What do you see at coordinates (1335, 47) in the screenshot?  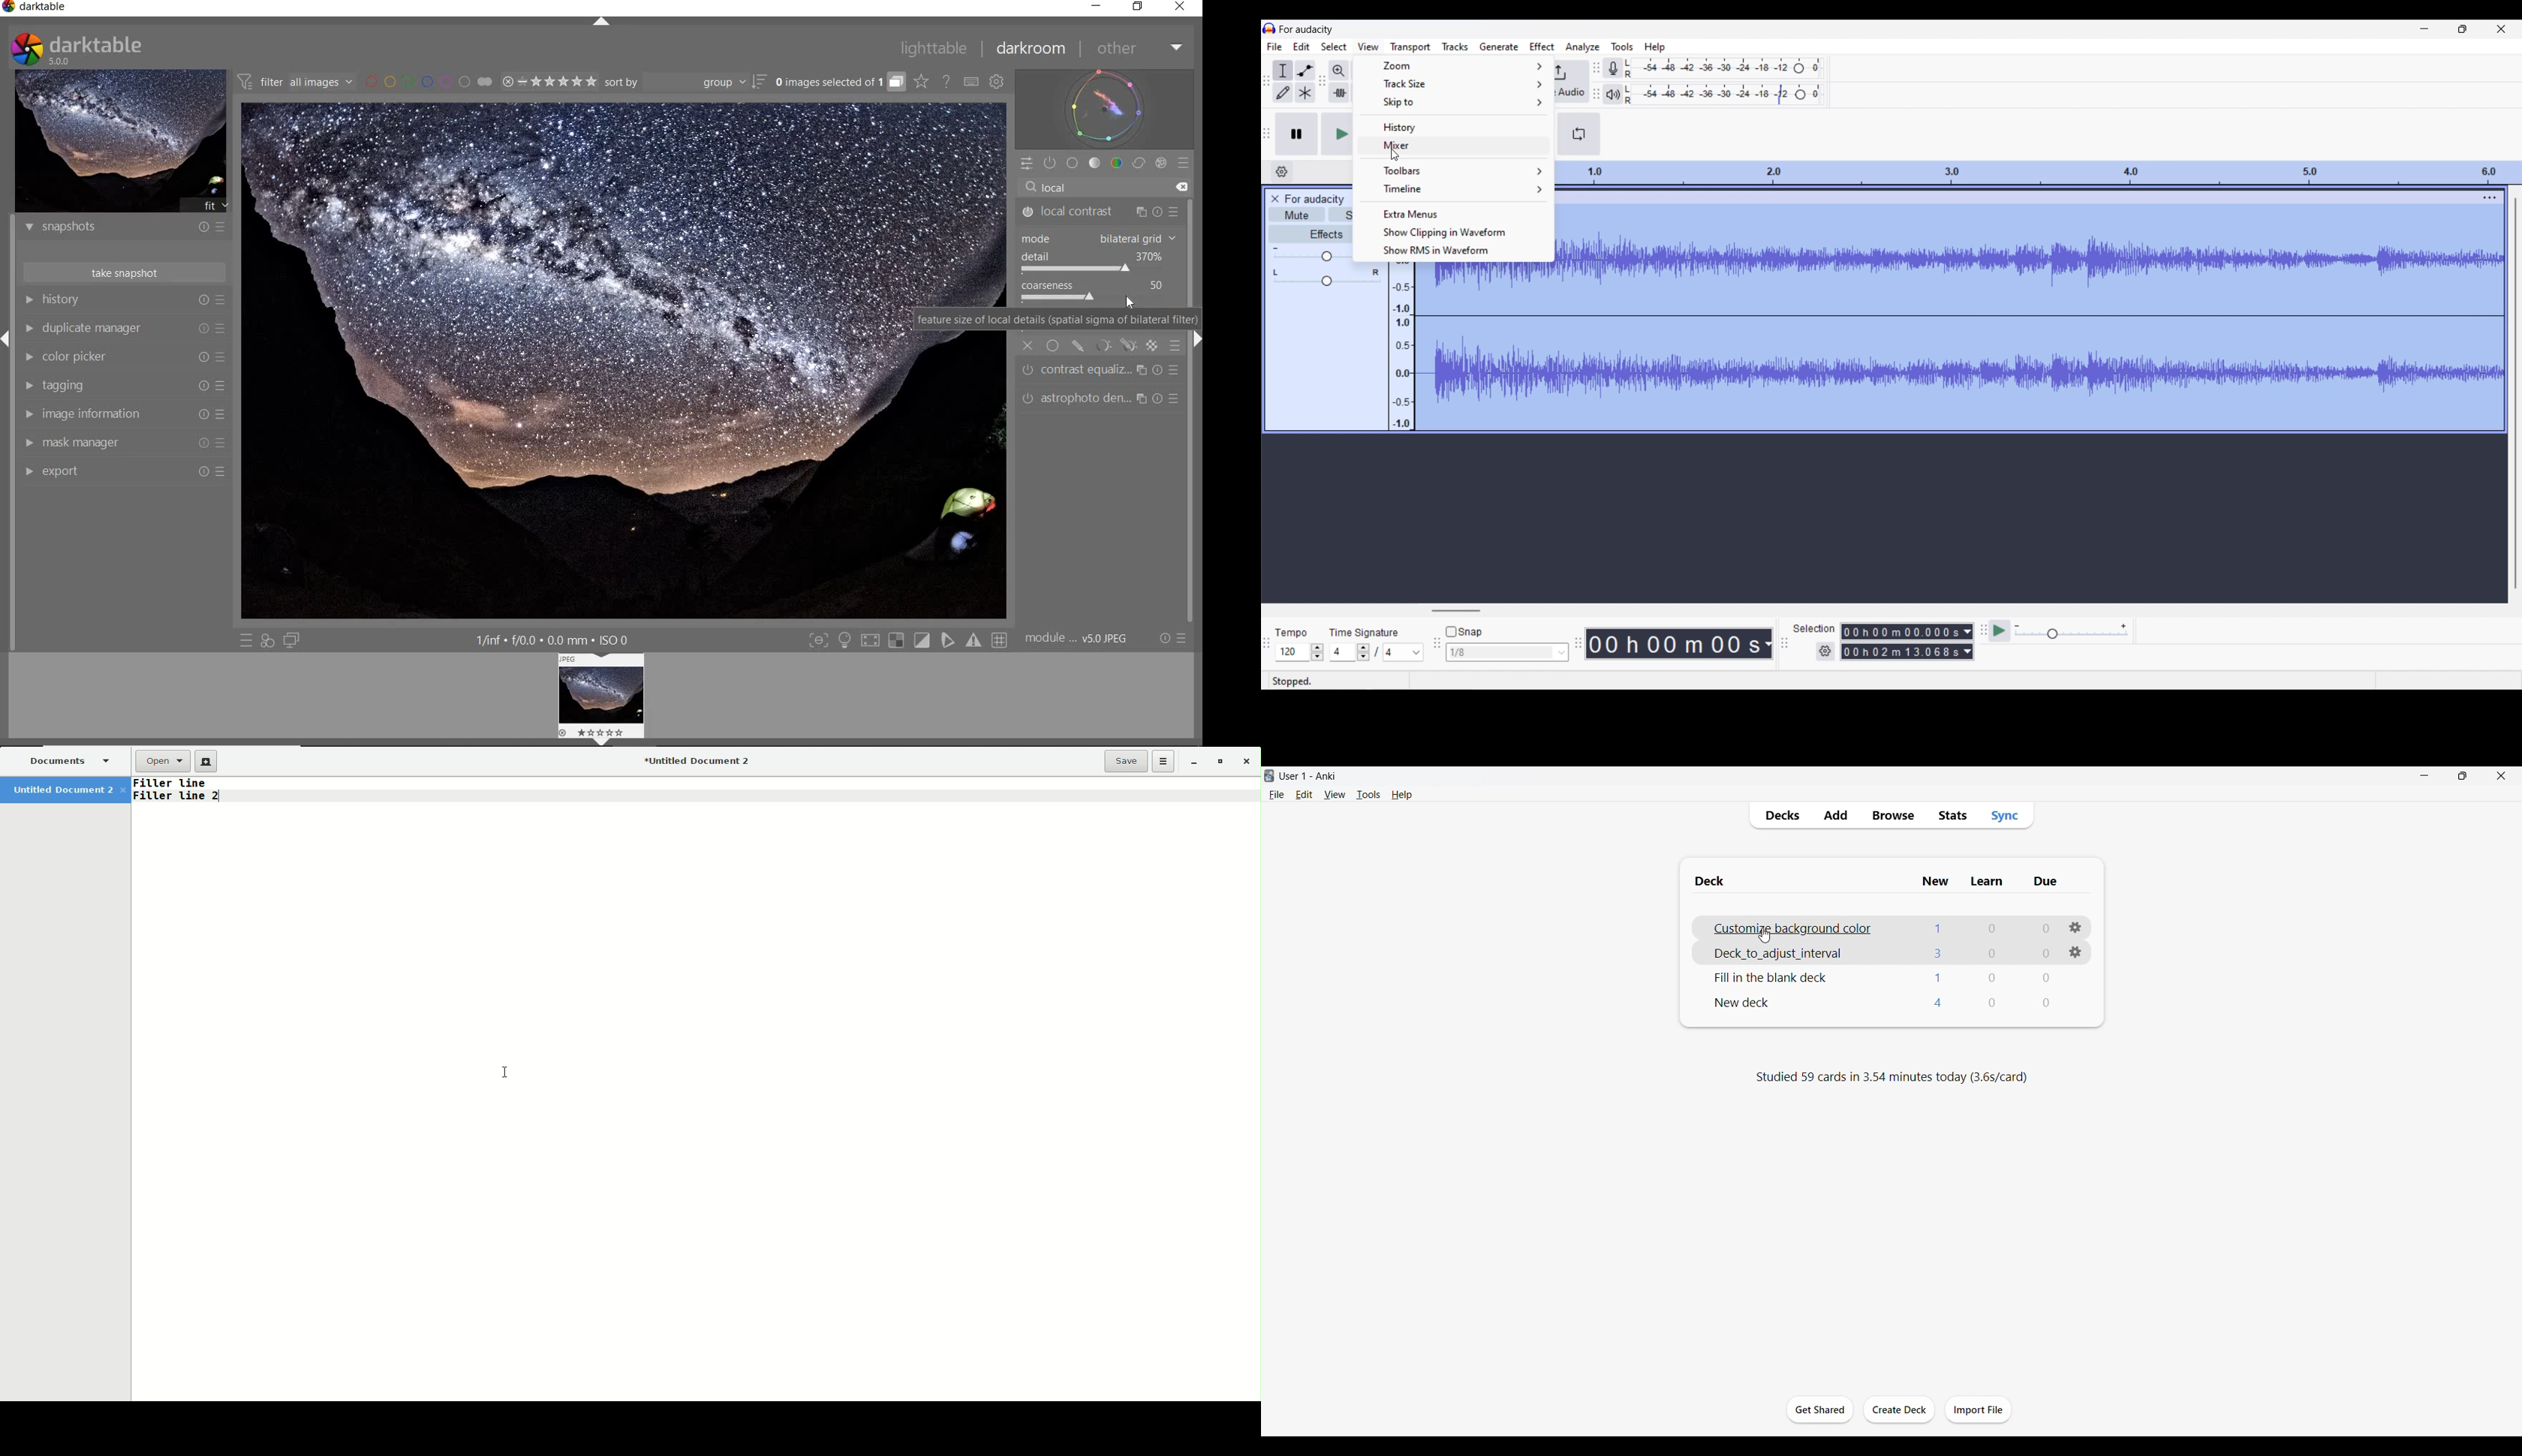 I see `Select menu` at bounding box center [1335, 47].